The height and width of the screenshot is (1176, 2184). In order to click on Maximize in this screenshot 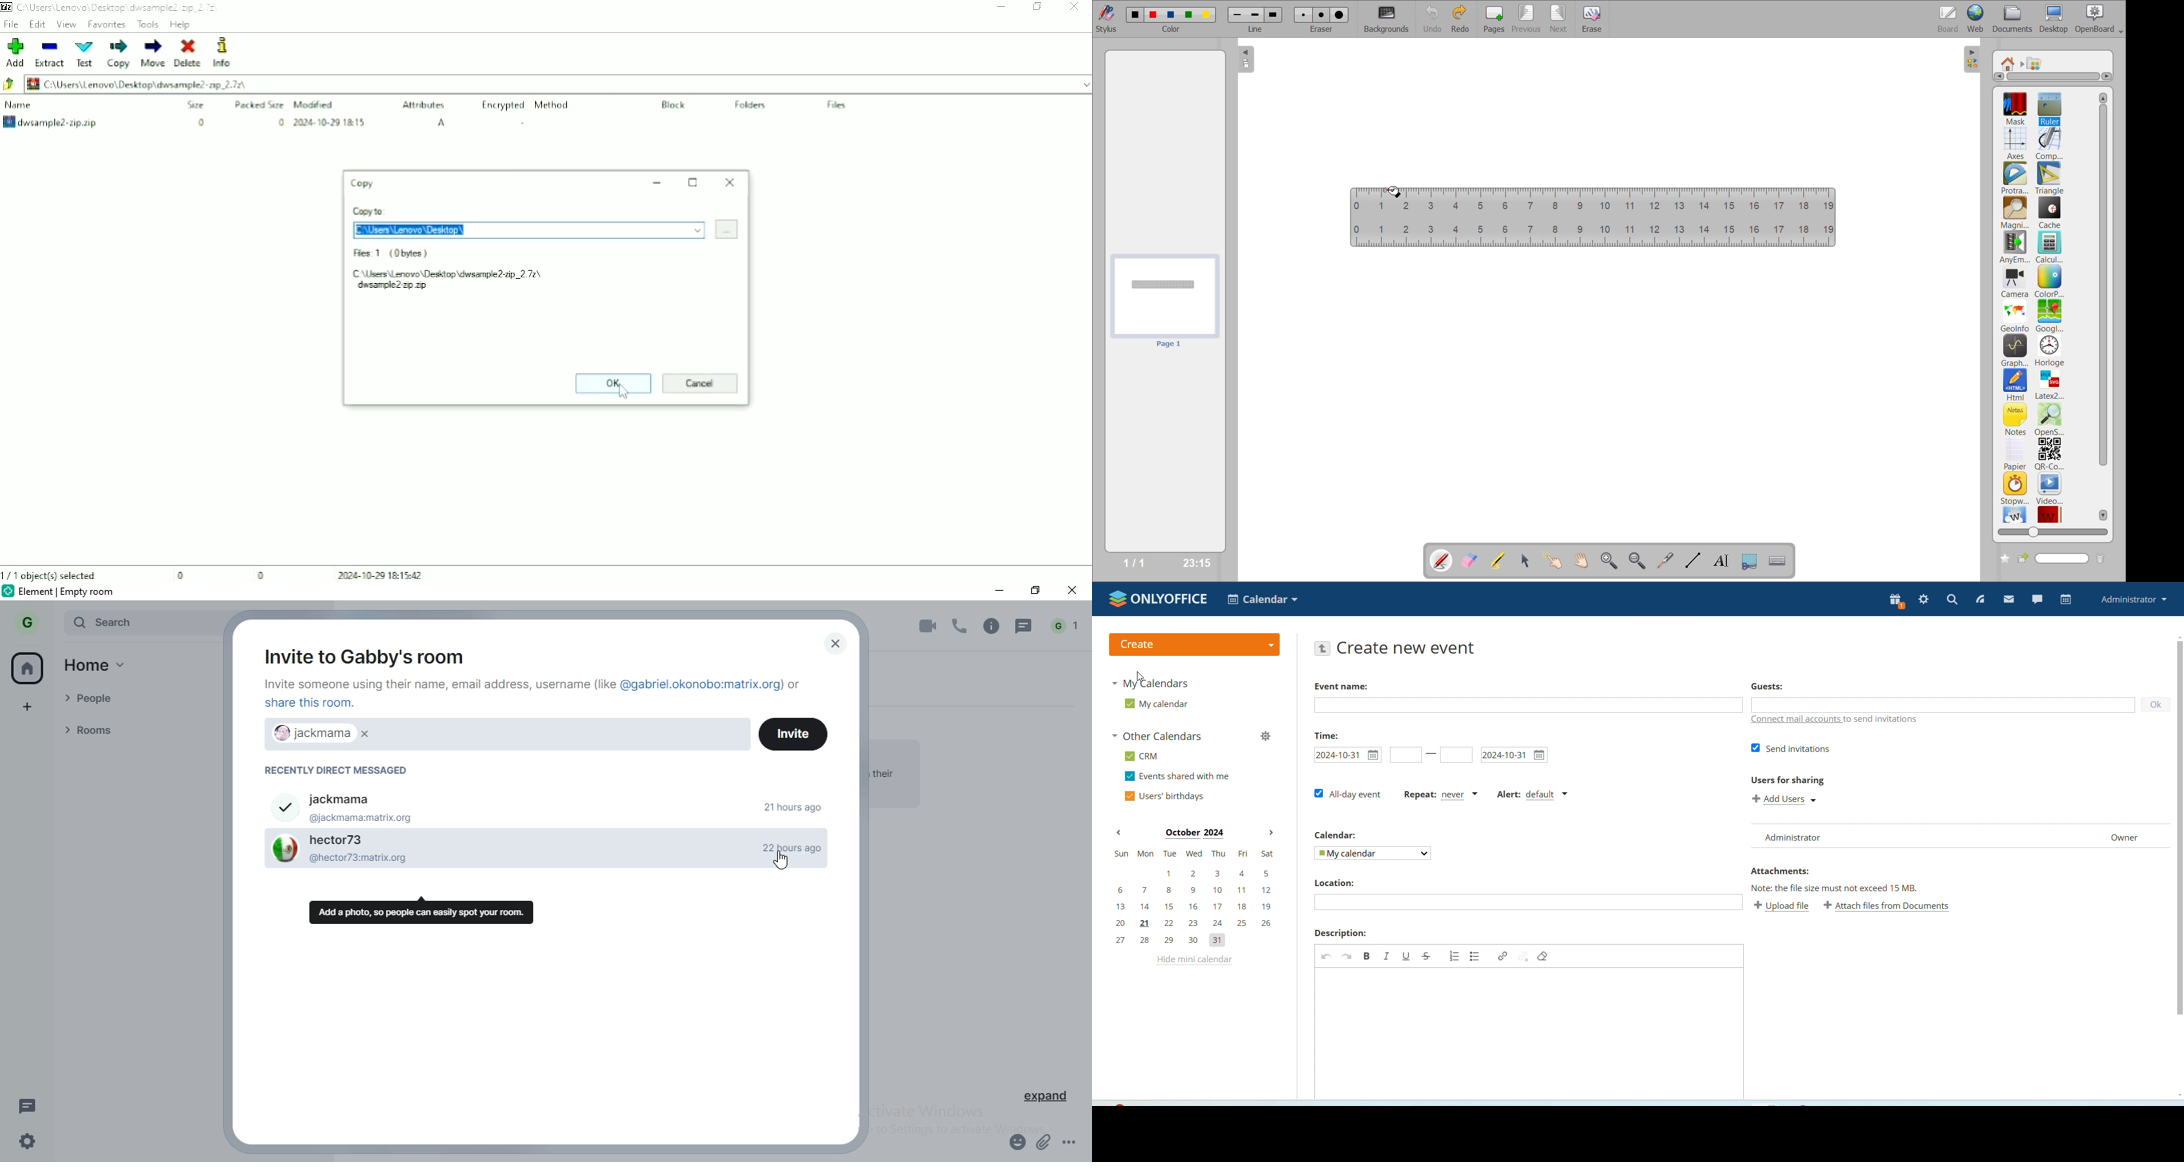, I will do `click(694, 182)`.